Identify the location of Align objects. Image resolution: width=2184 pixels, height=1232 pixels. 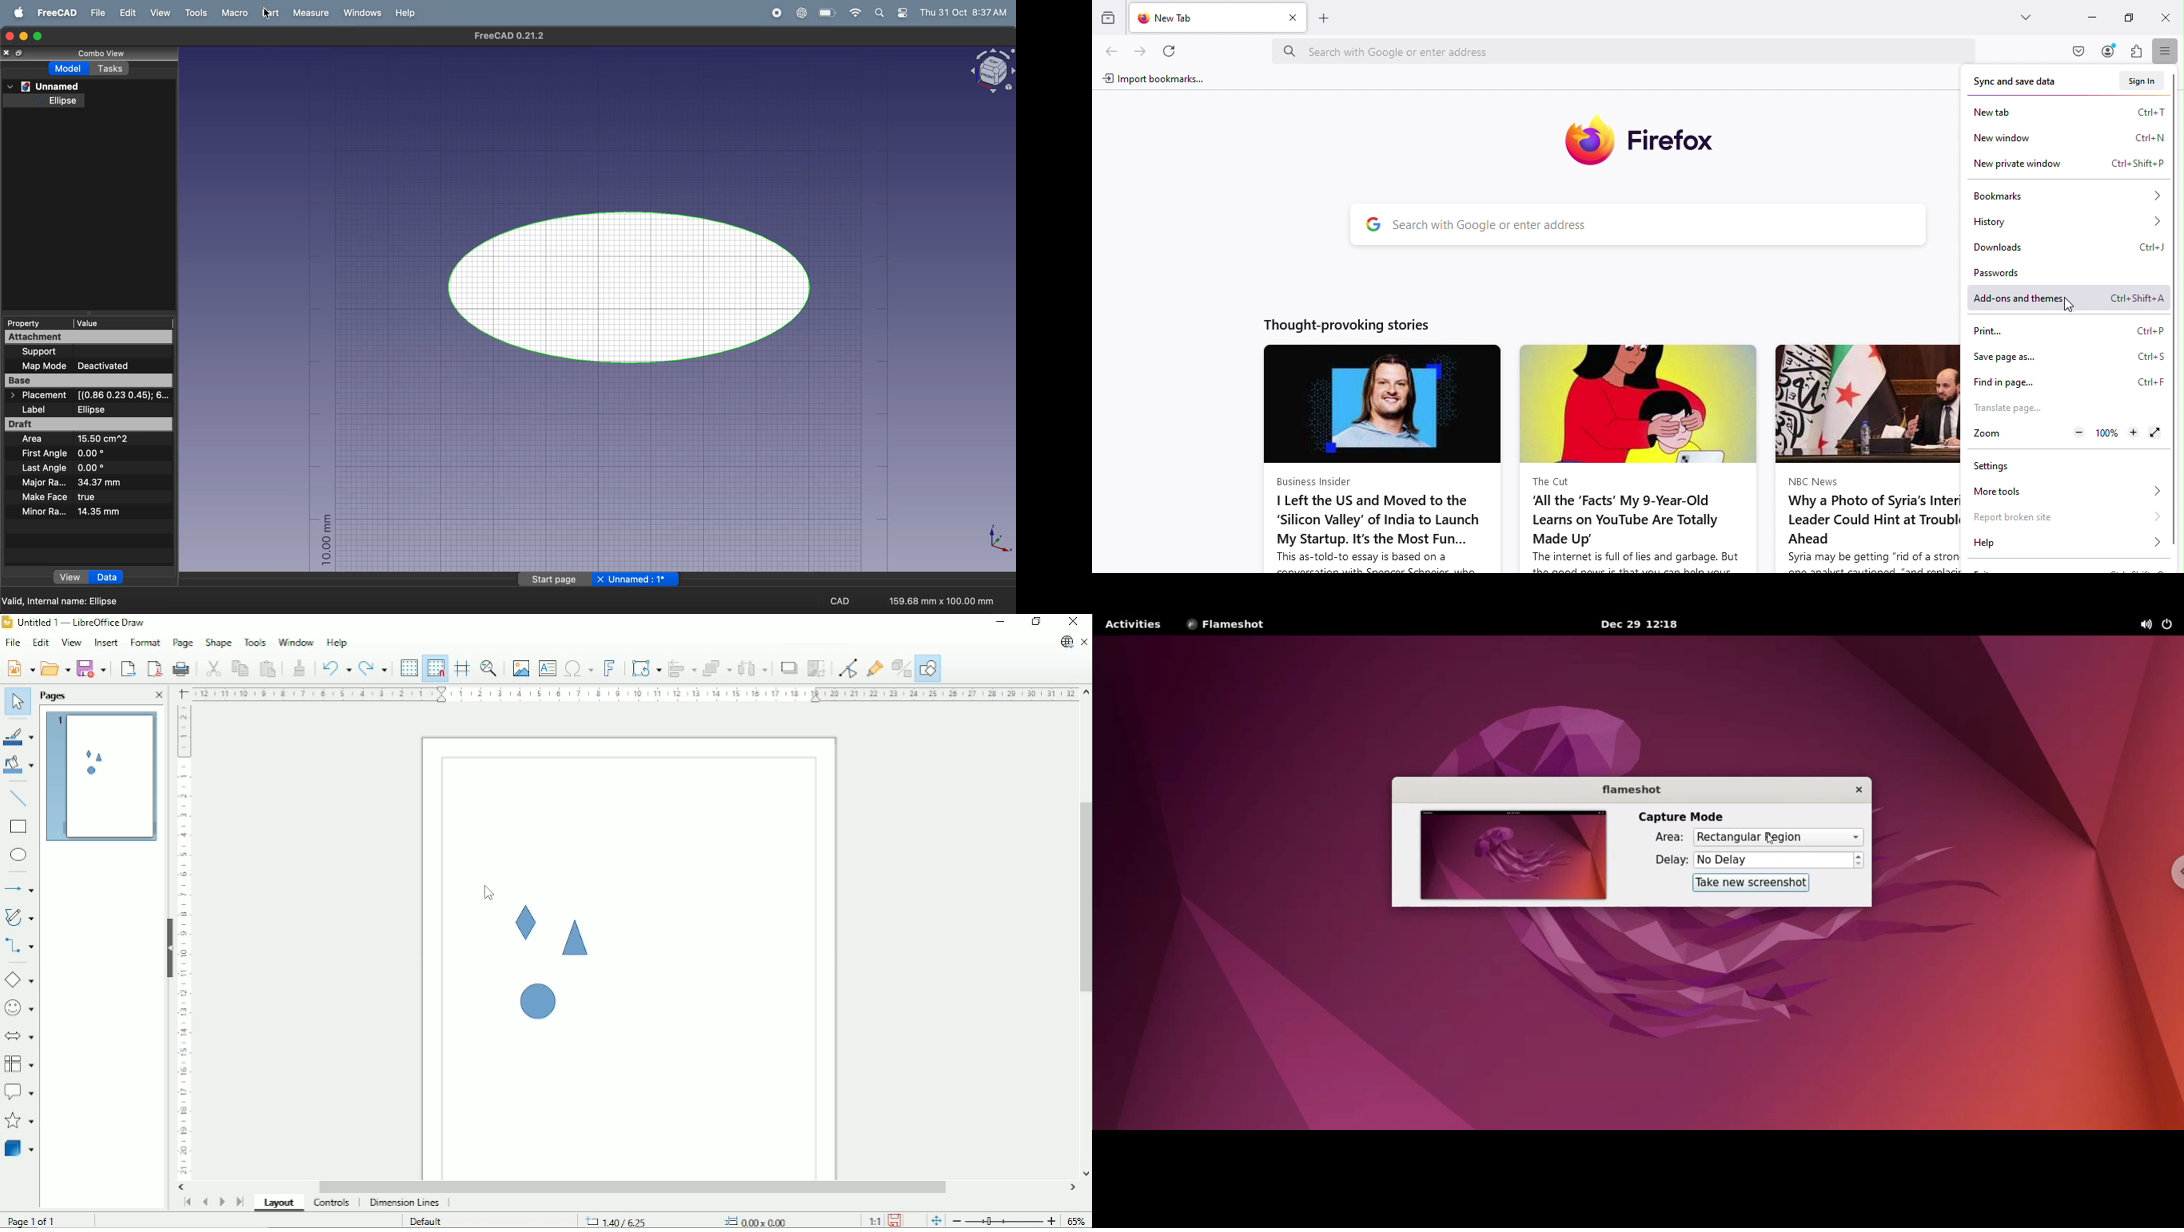
(682, 668).